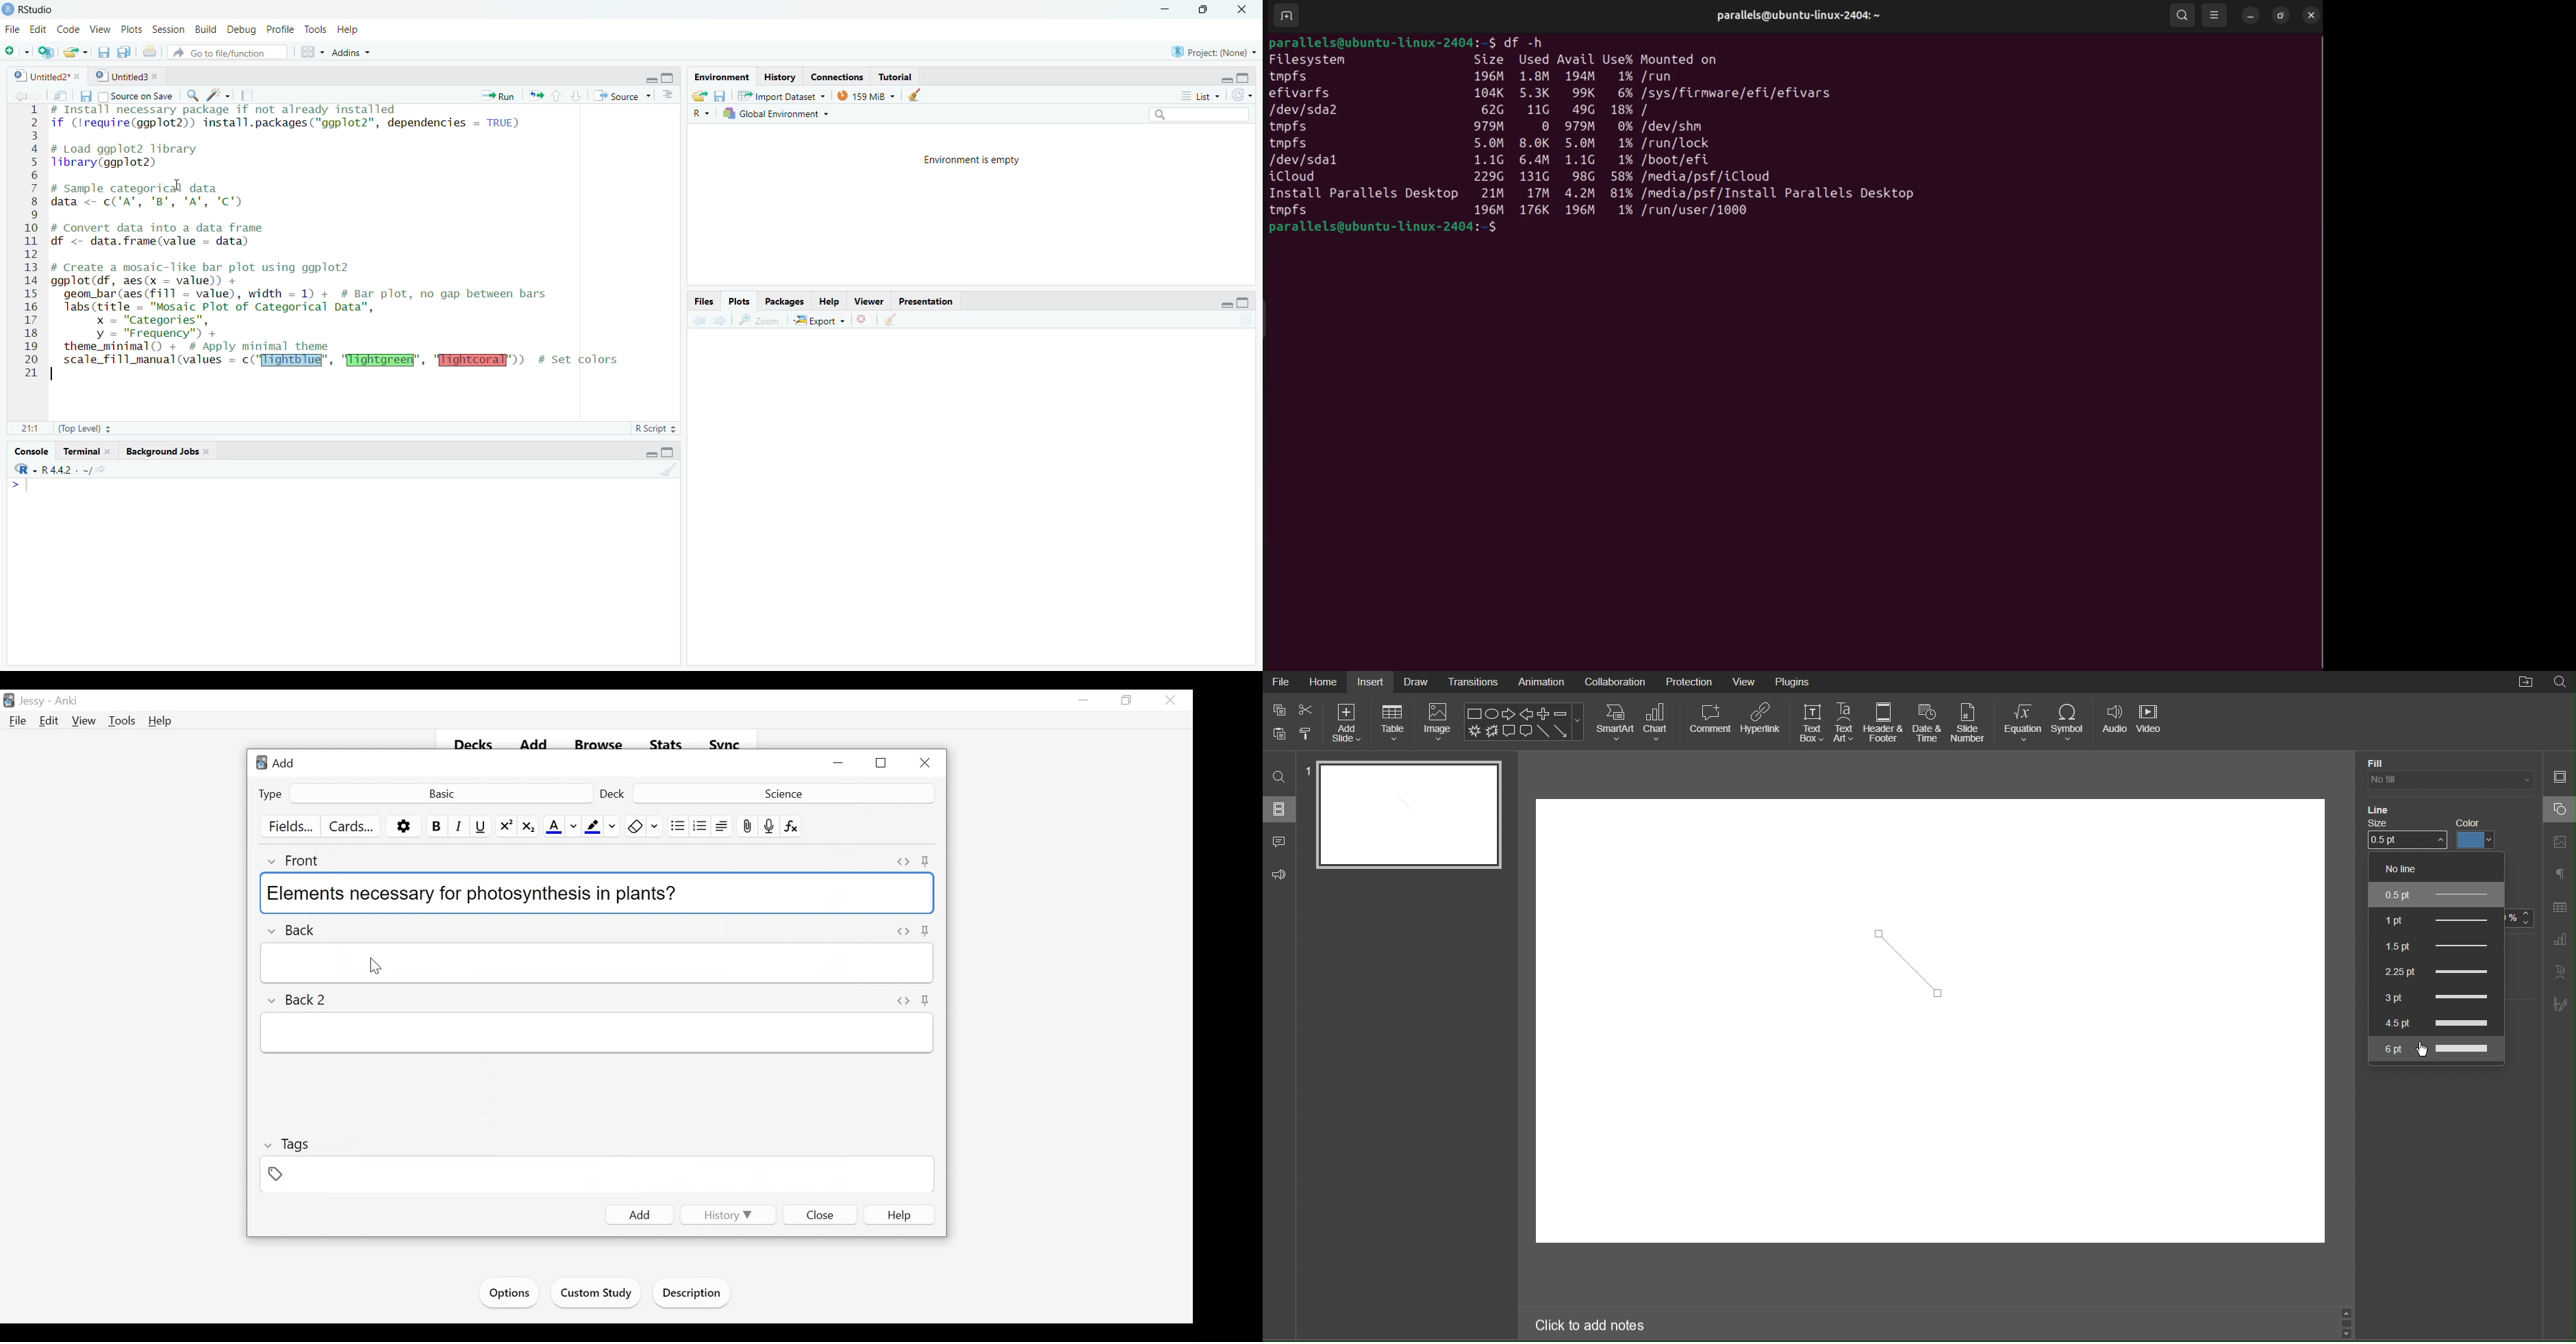 The height and width of the screenshot is (1344, 2576). I want to click on 1.8M, so click(1536, 76).